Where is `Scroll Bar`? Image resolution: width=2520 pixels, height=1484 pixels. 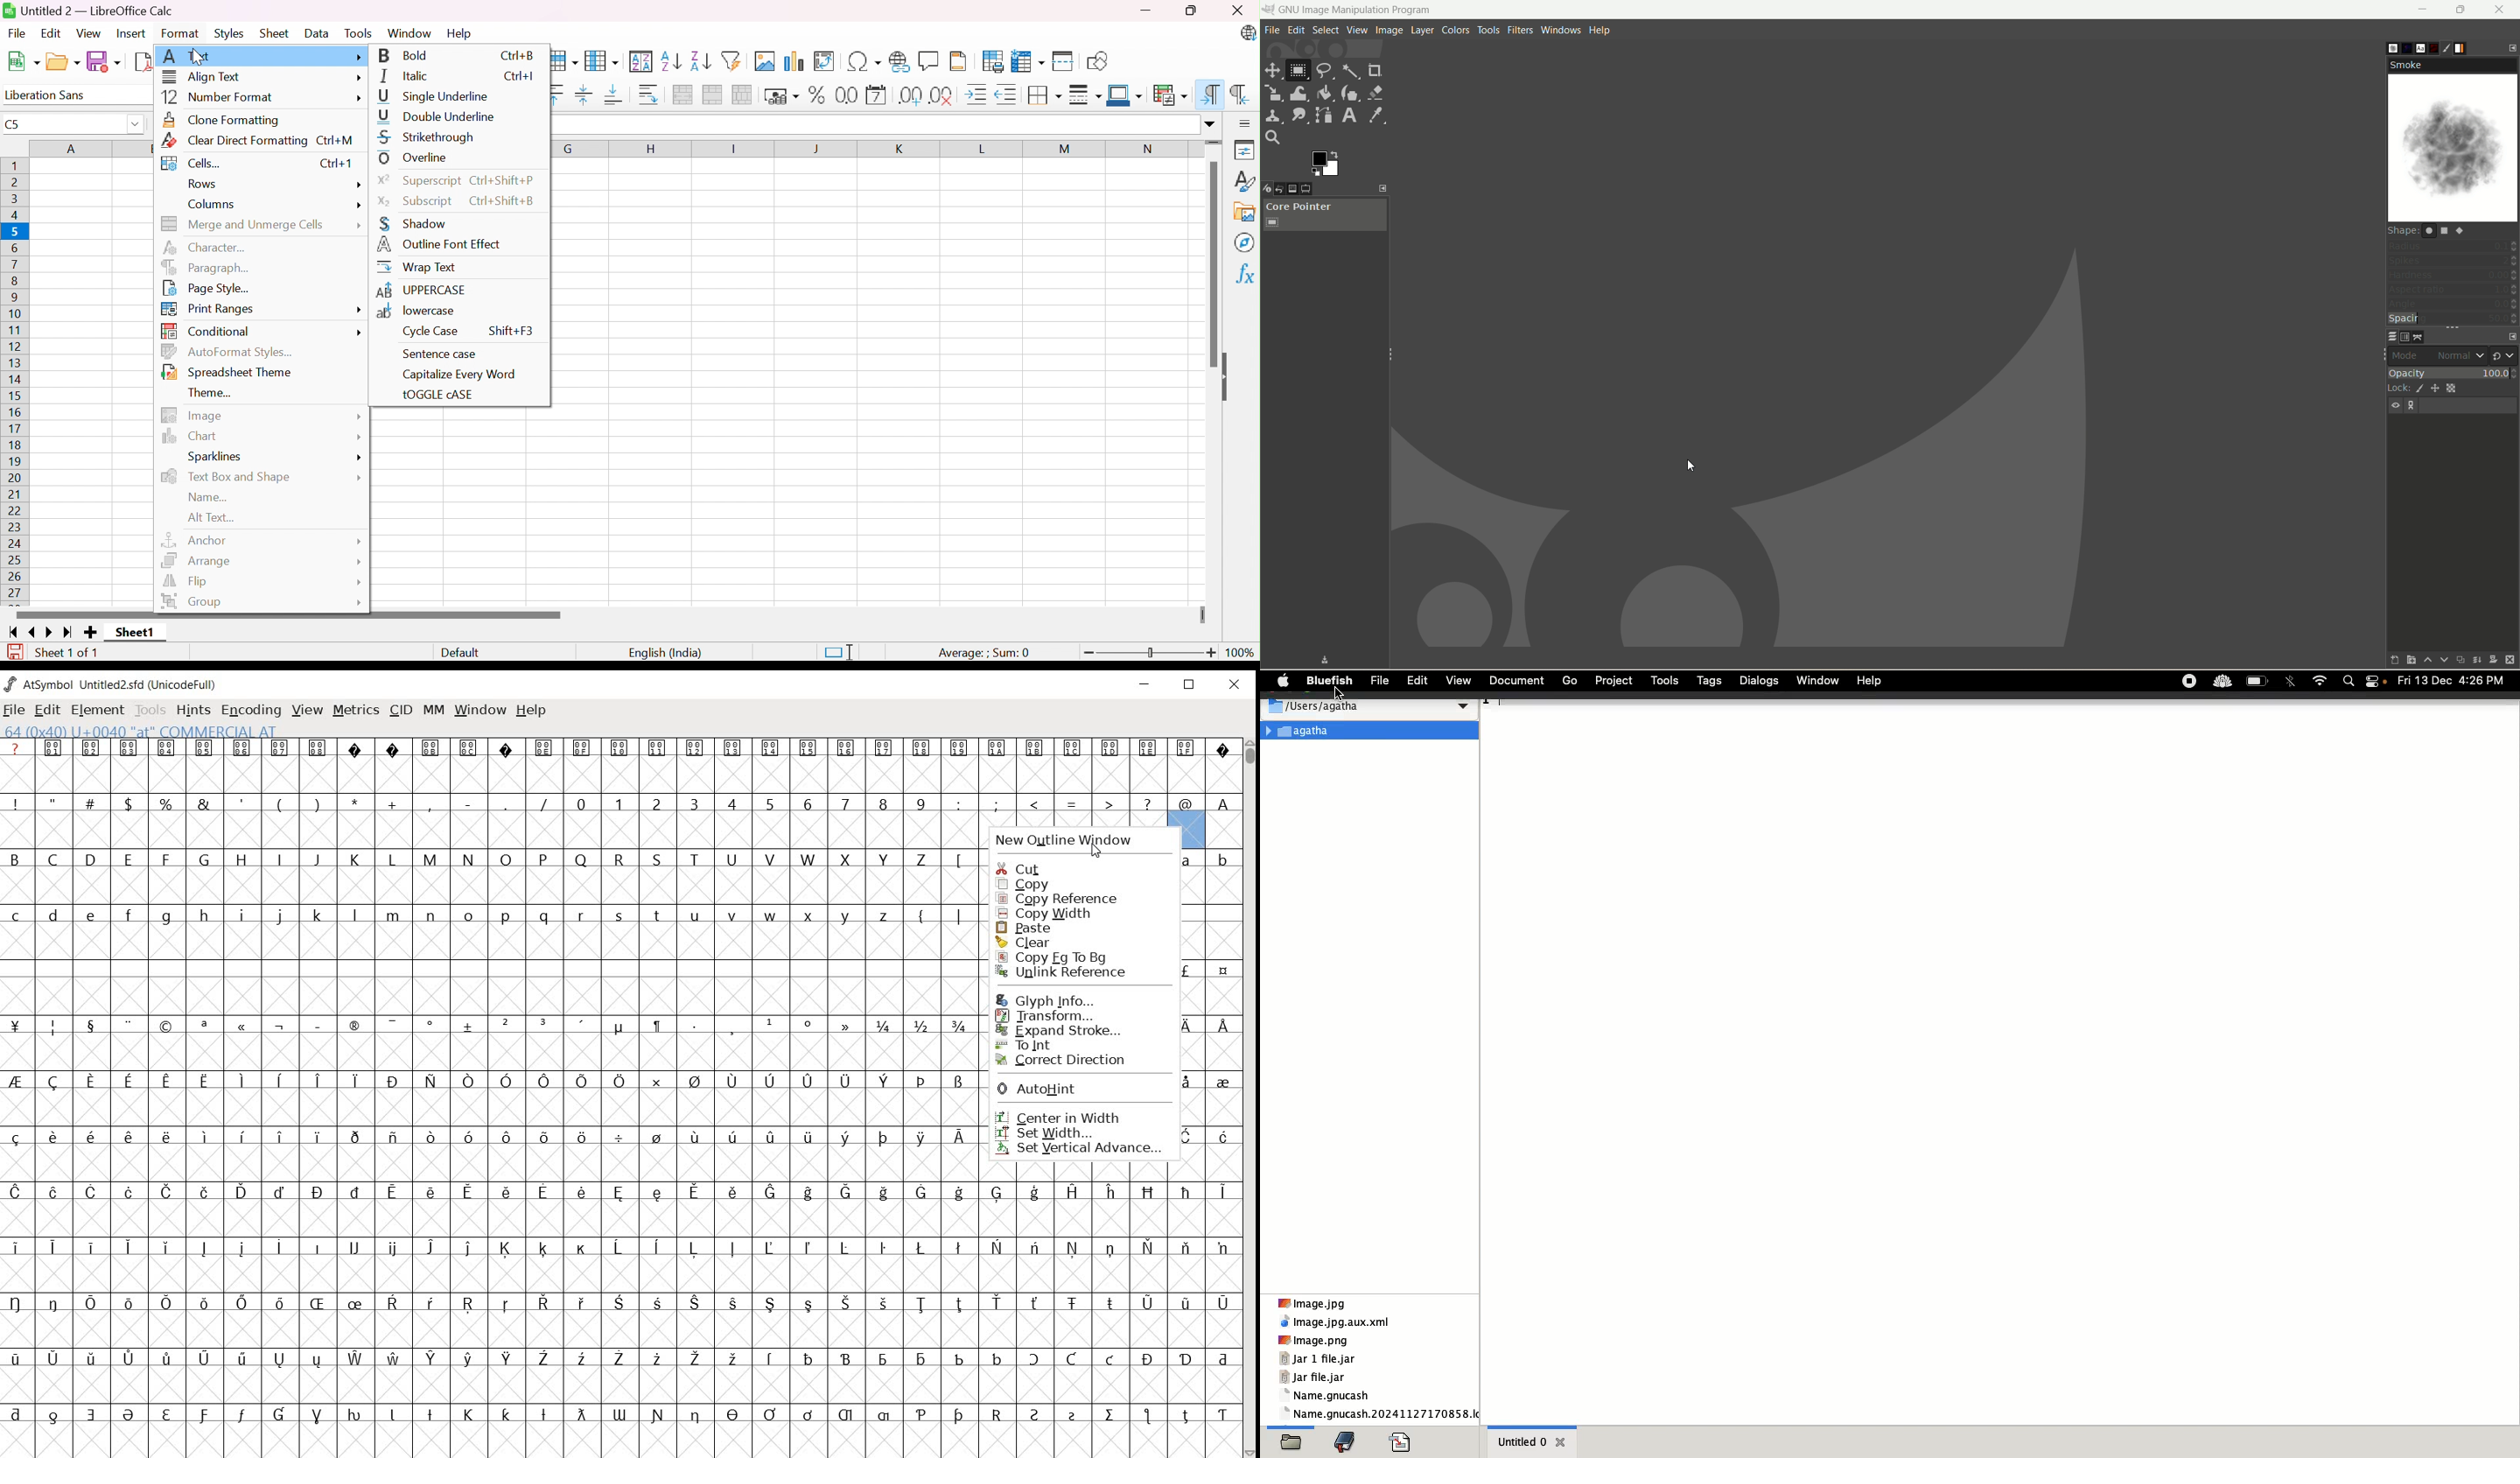 Scroll Bar is located at coordinates (290, 615).